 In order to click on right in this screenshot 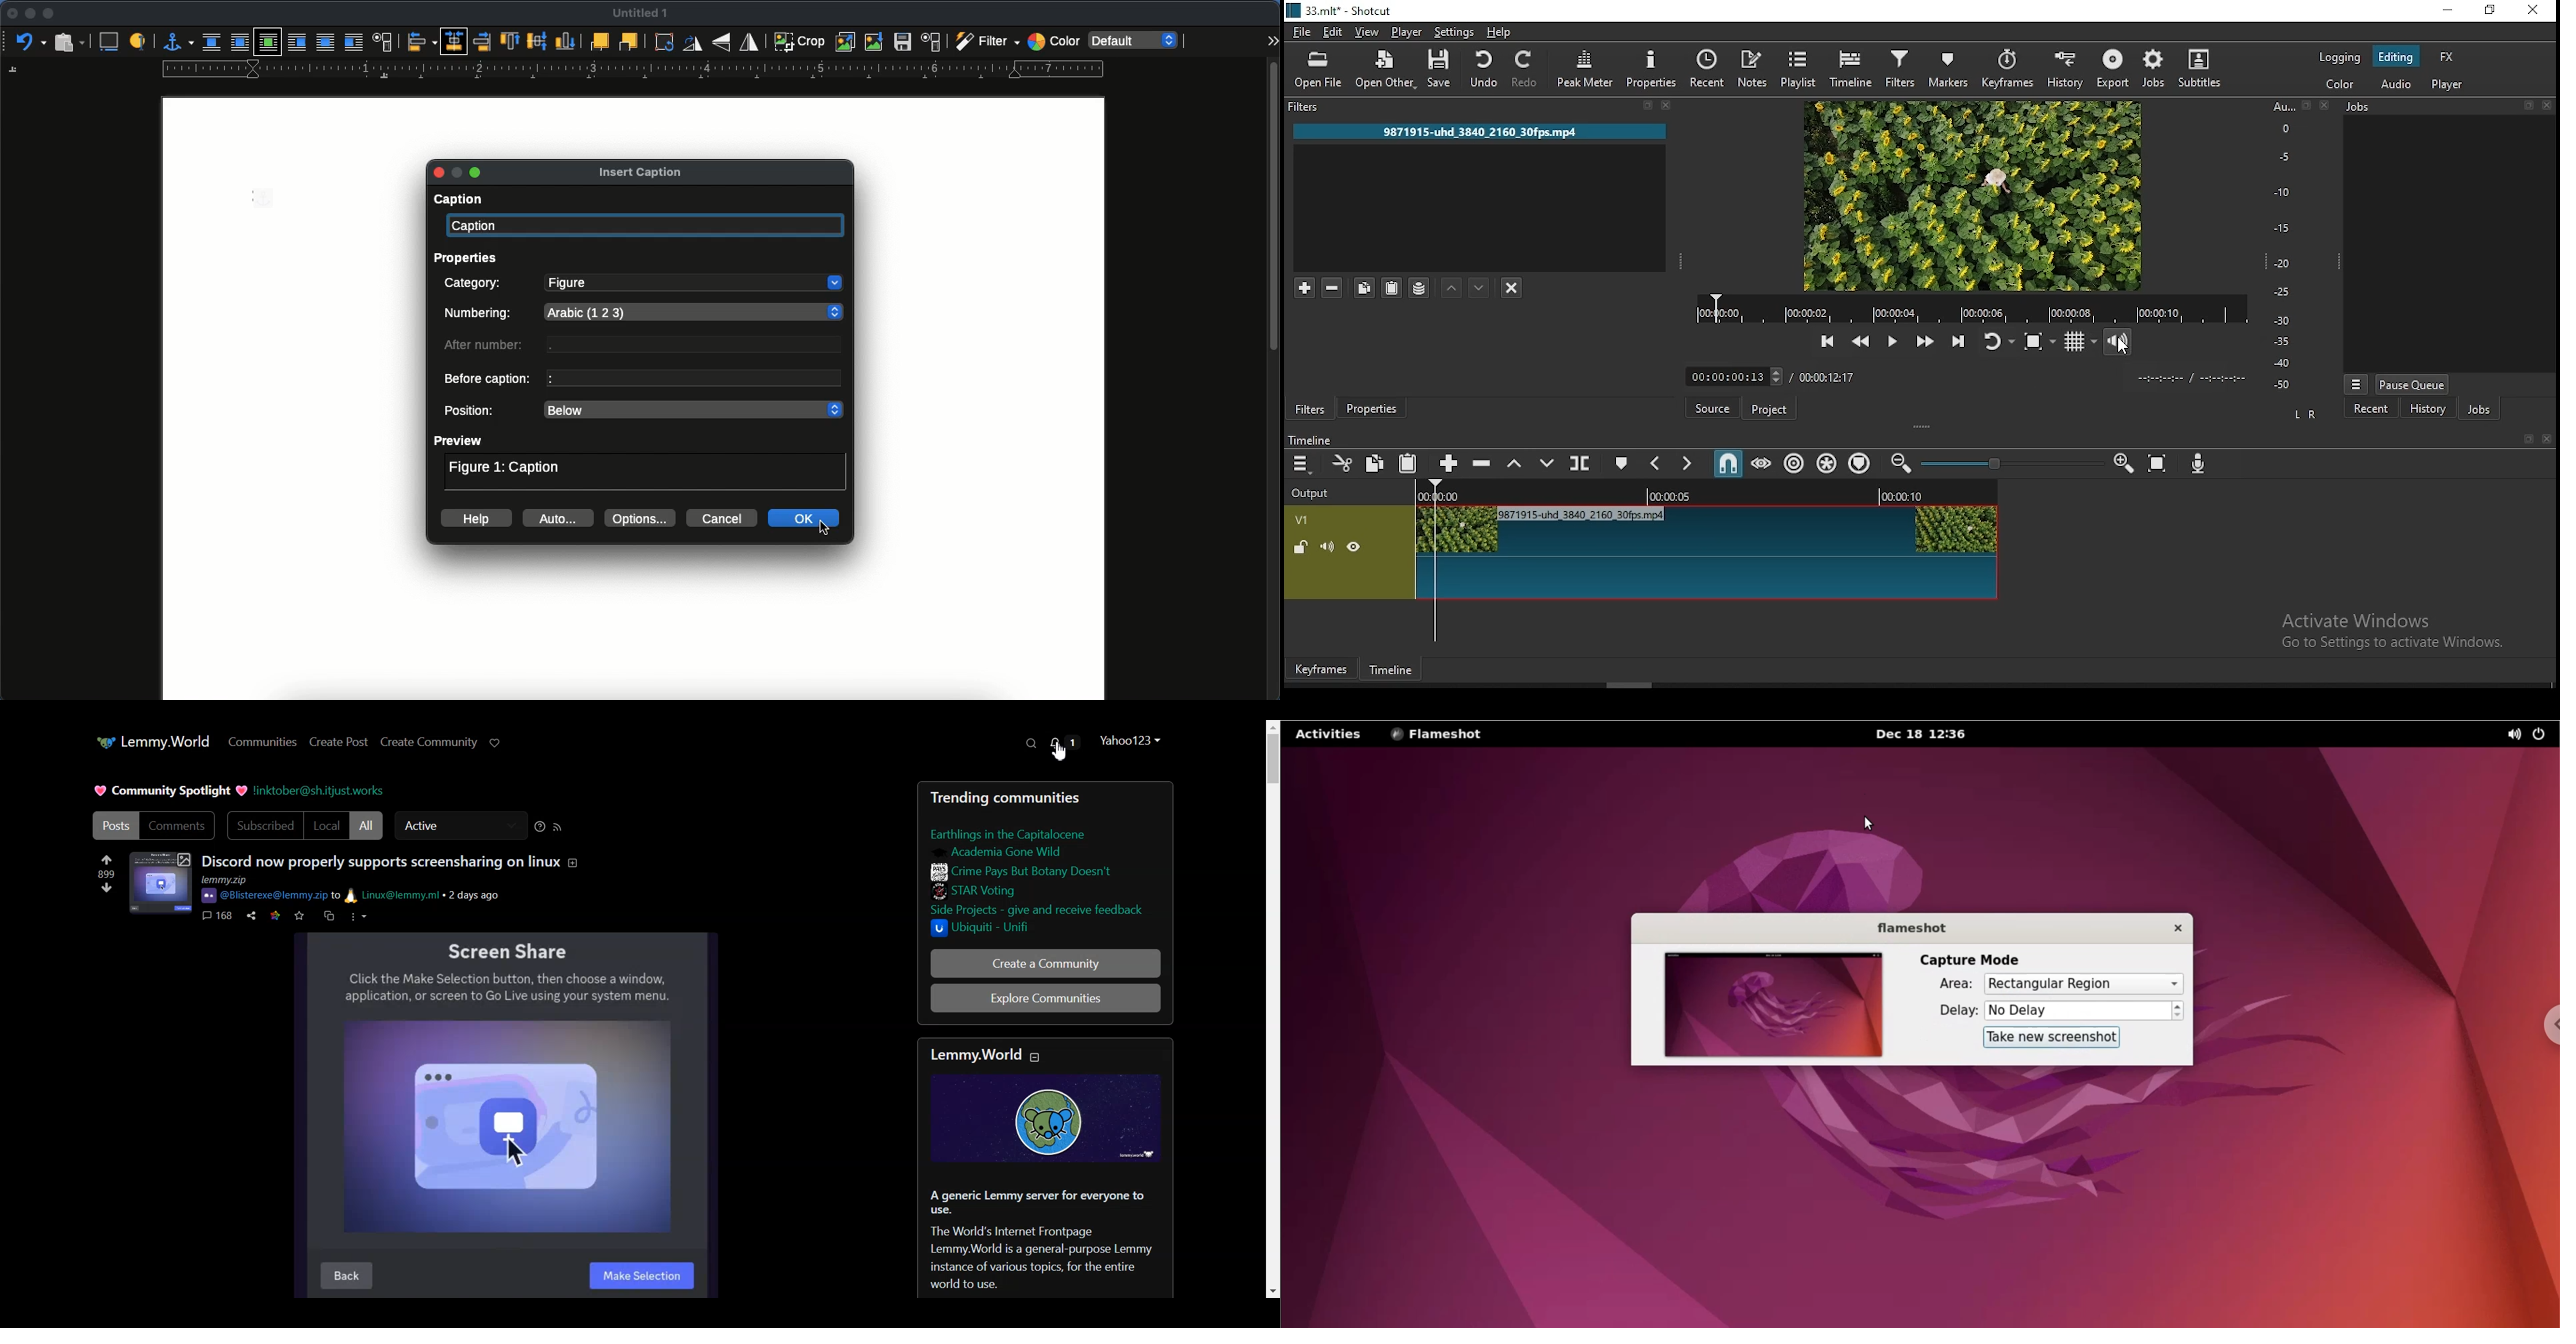, I will do `click(478, 41)`.